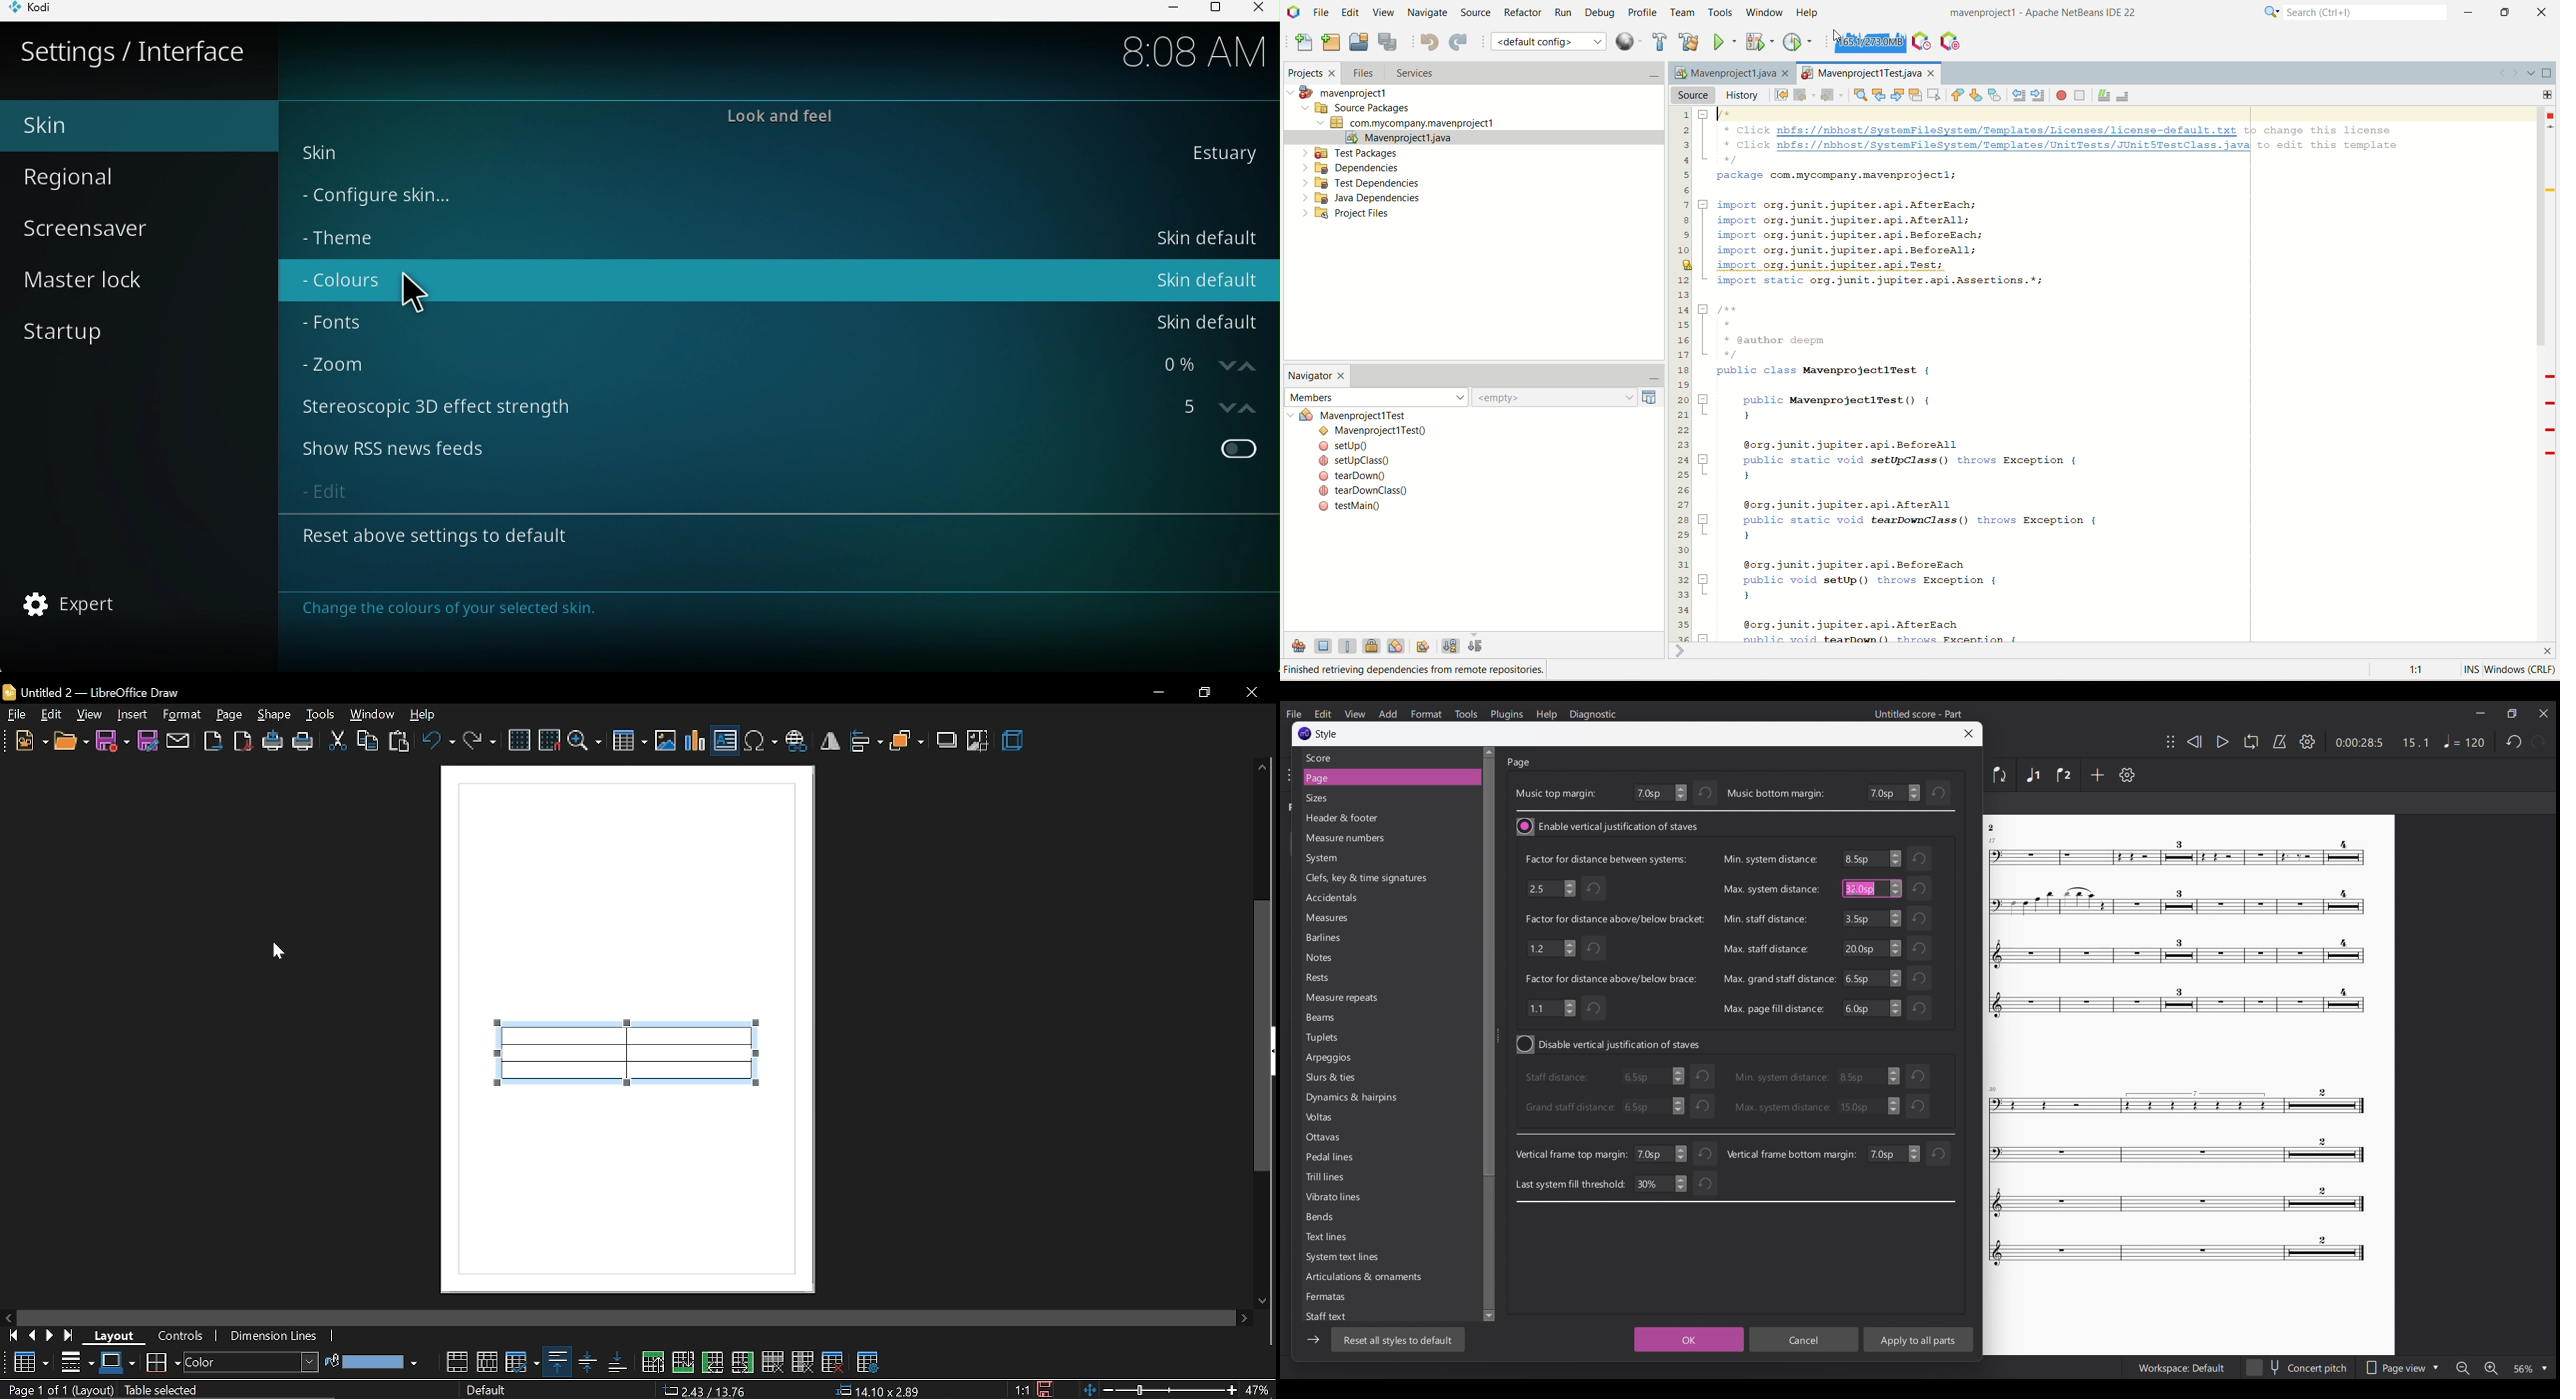  What do you see at coordinates (118, 1364) in the screenshot?
I see `Border color` at bounding box center [118, 1364].